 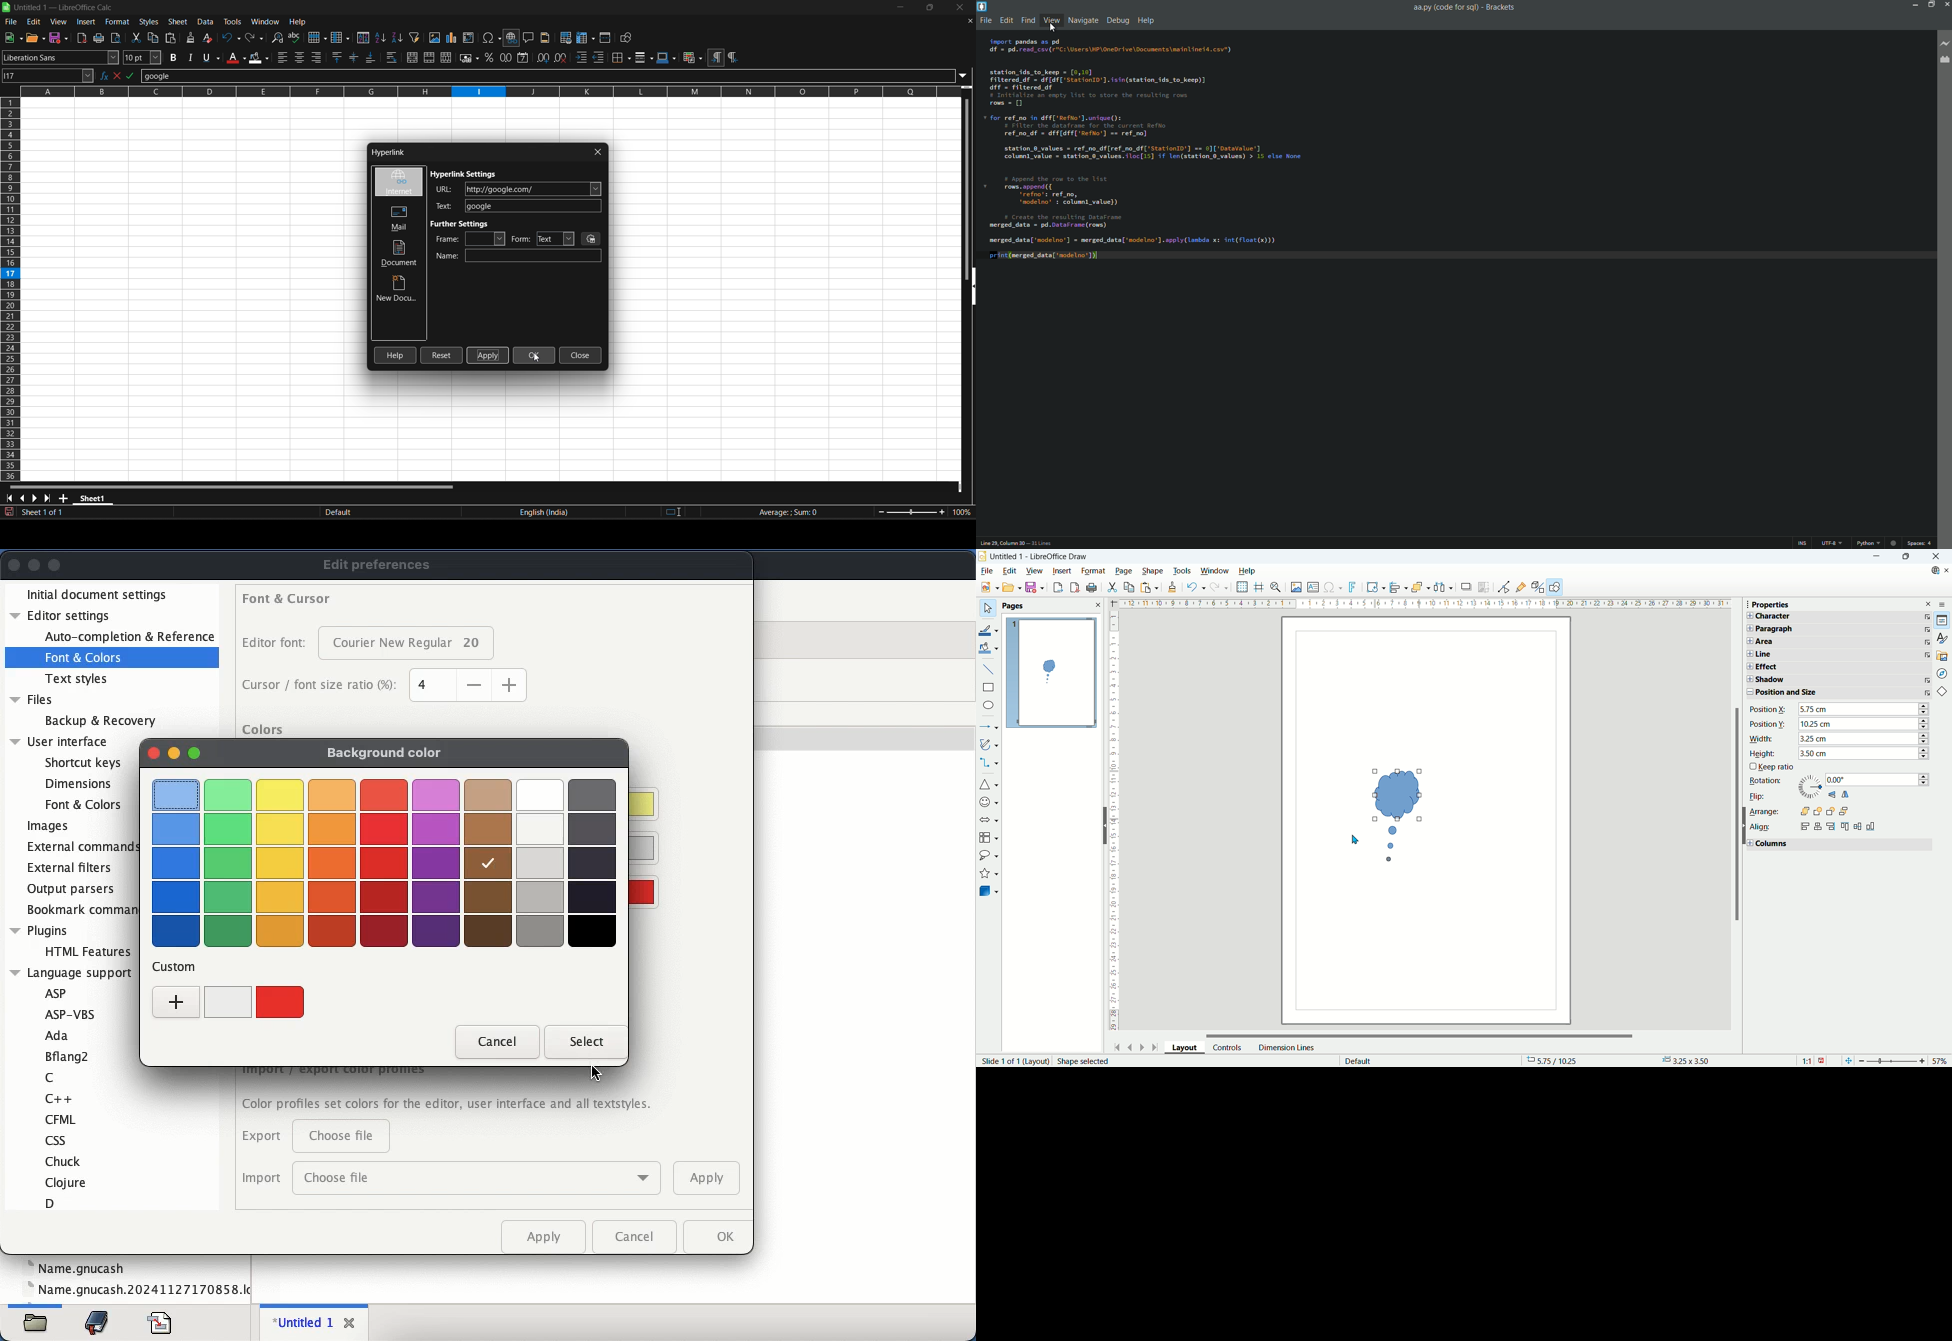 I want to click on Arrange, so click(x=1763, y=812).